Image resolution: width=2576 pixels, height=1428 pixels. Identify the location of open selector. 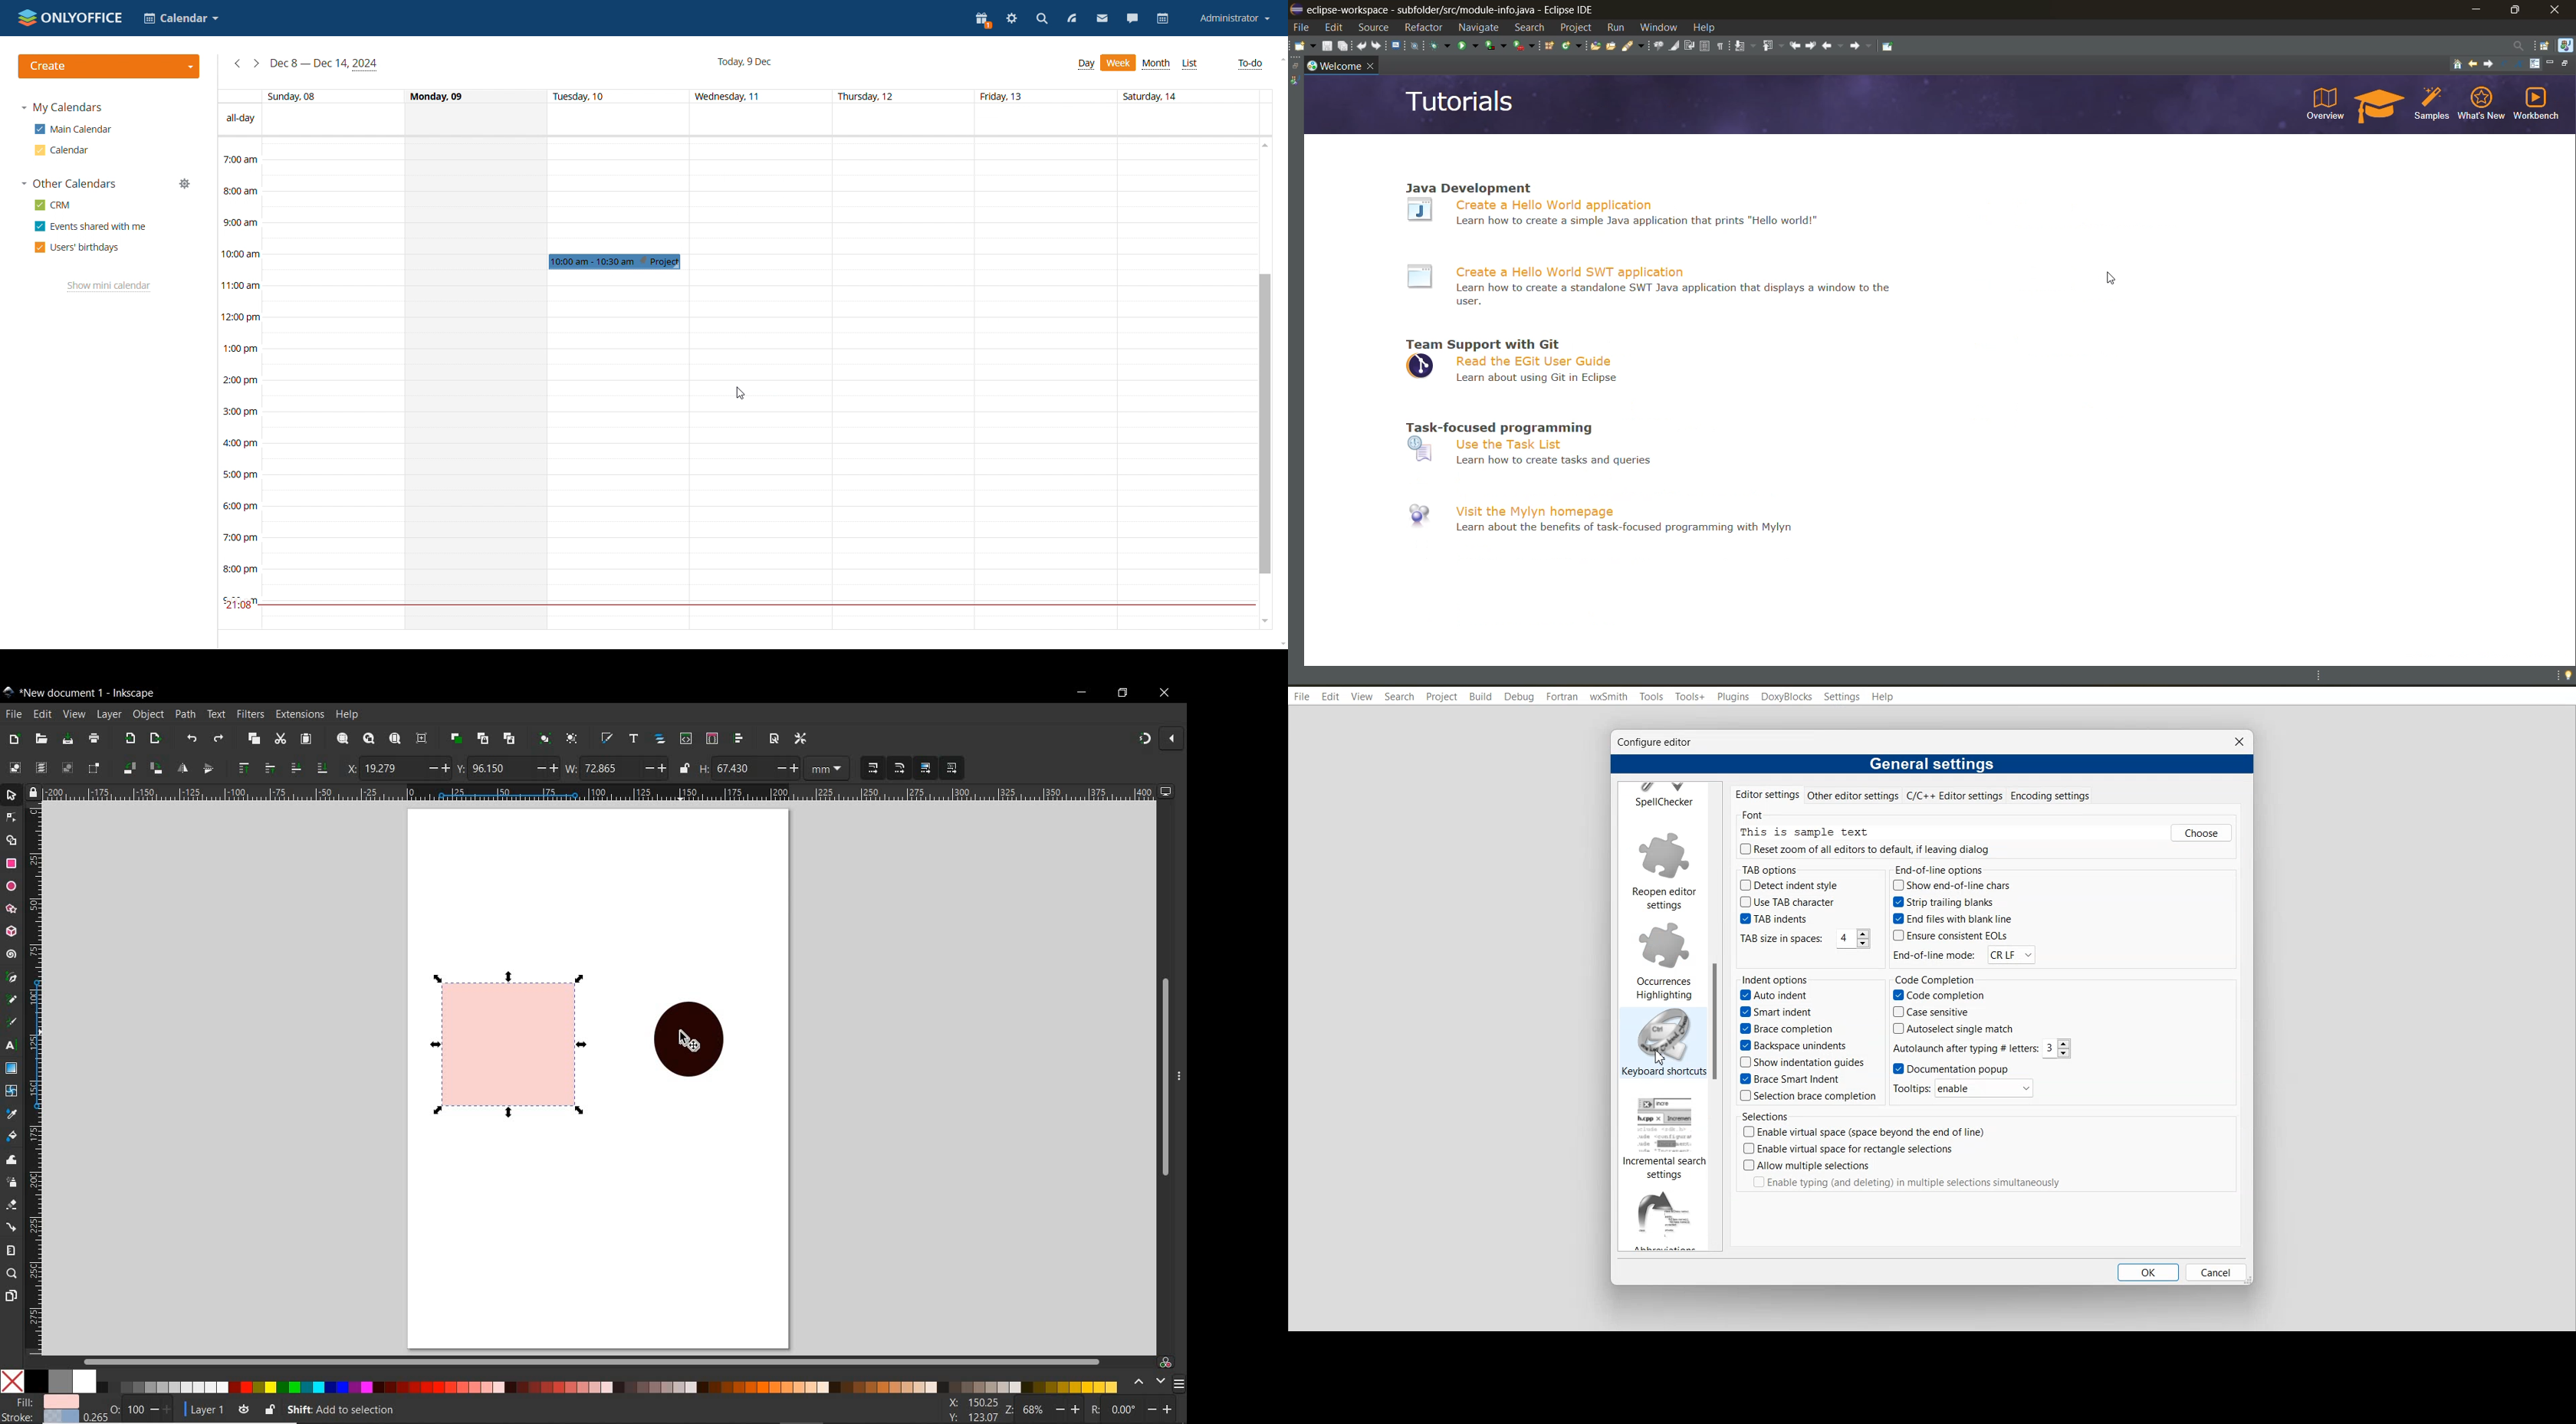
(711, 738).